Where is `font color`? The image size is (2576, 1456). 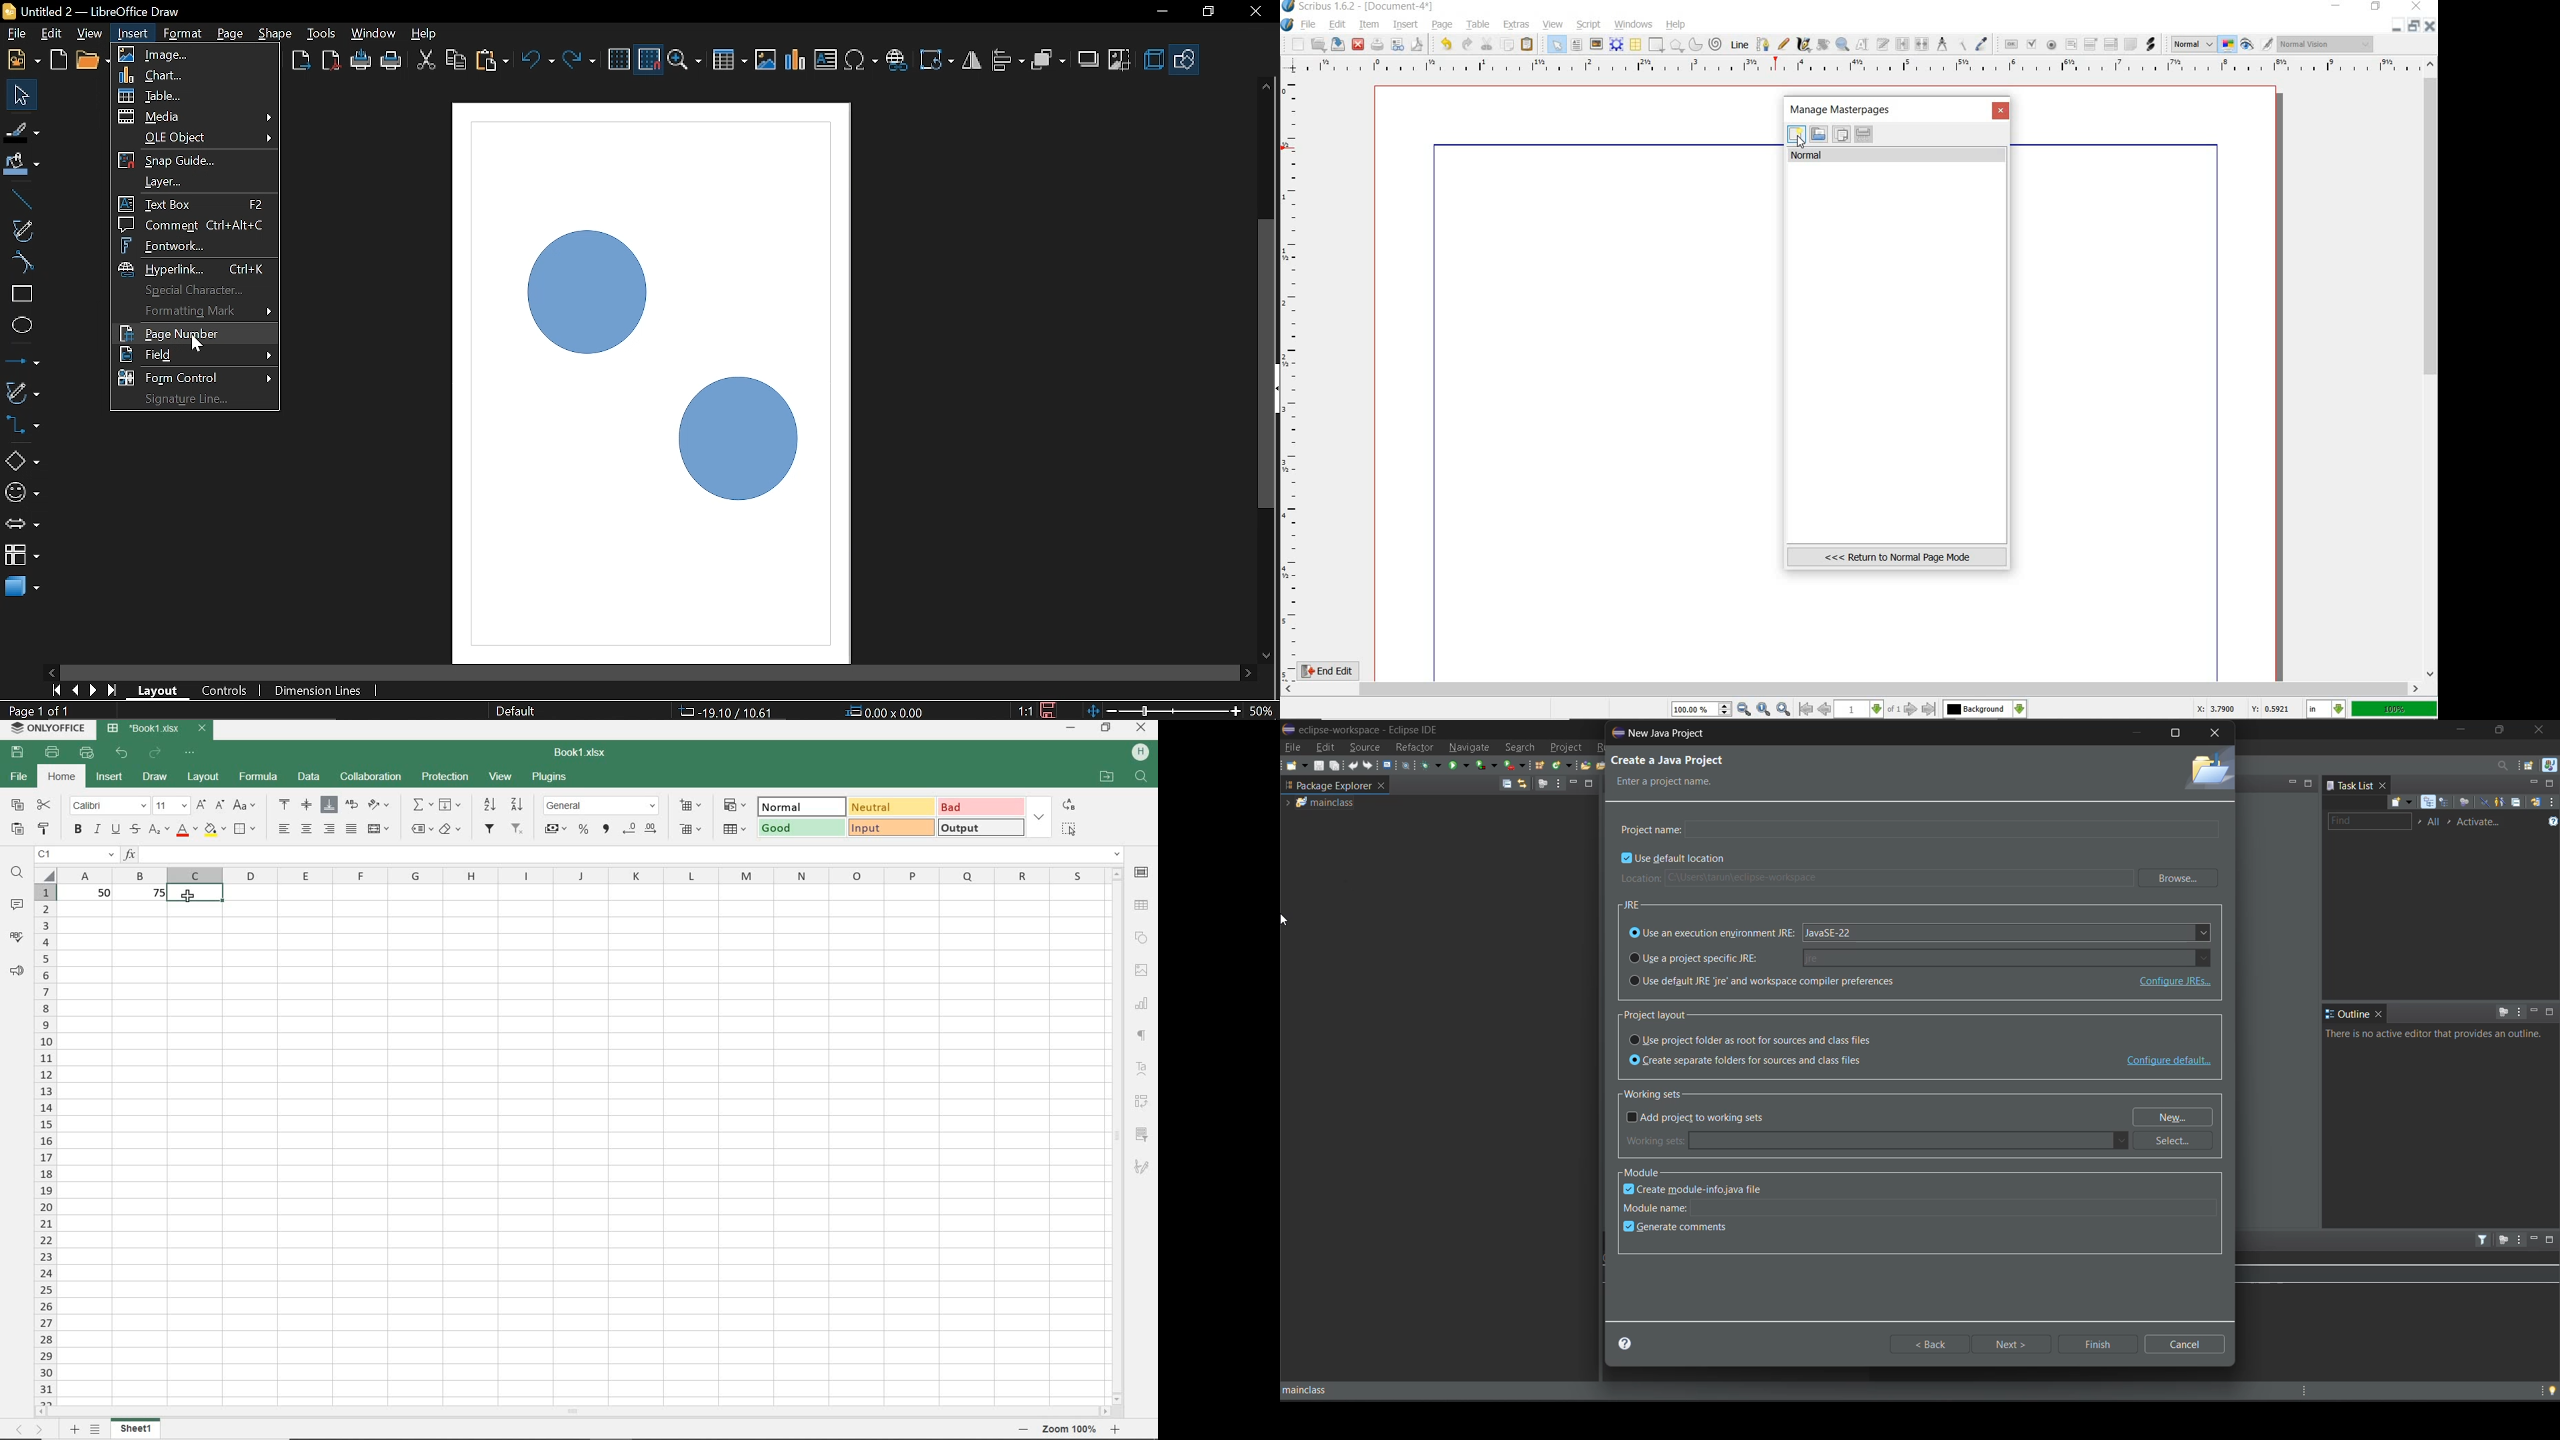 font color is located at coordinates (185, 830).